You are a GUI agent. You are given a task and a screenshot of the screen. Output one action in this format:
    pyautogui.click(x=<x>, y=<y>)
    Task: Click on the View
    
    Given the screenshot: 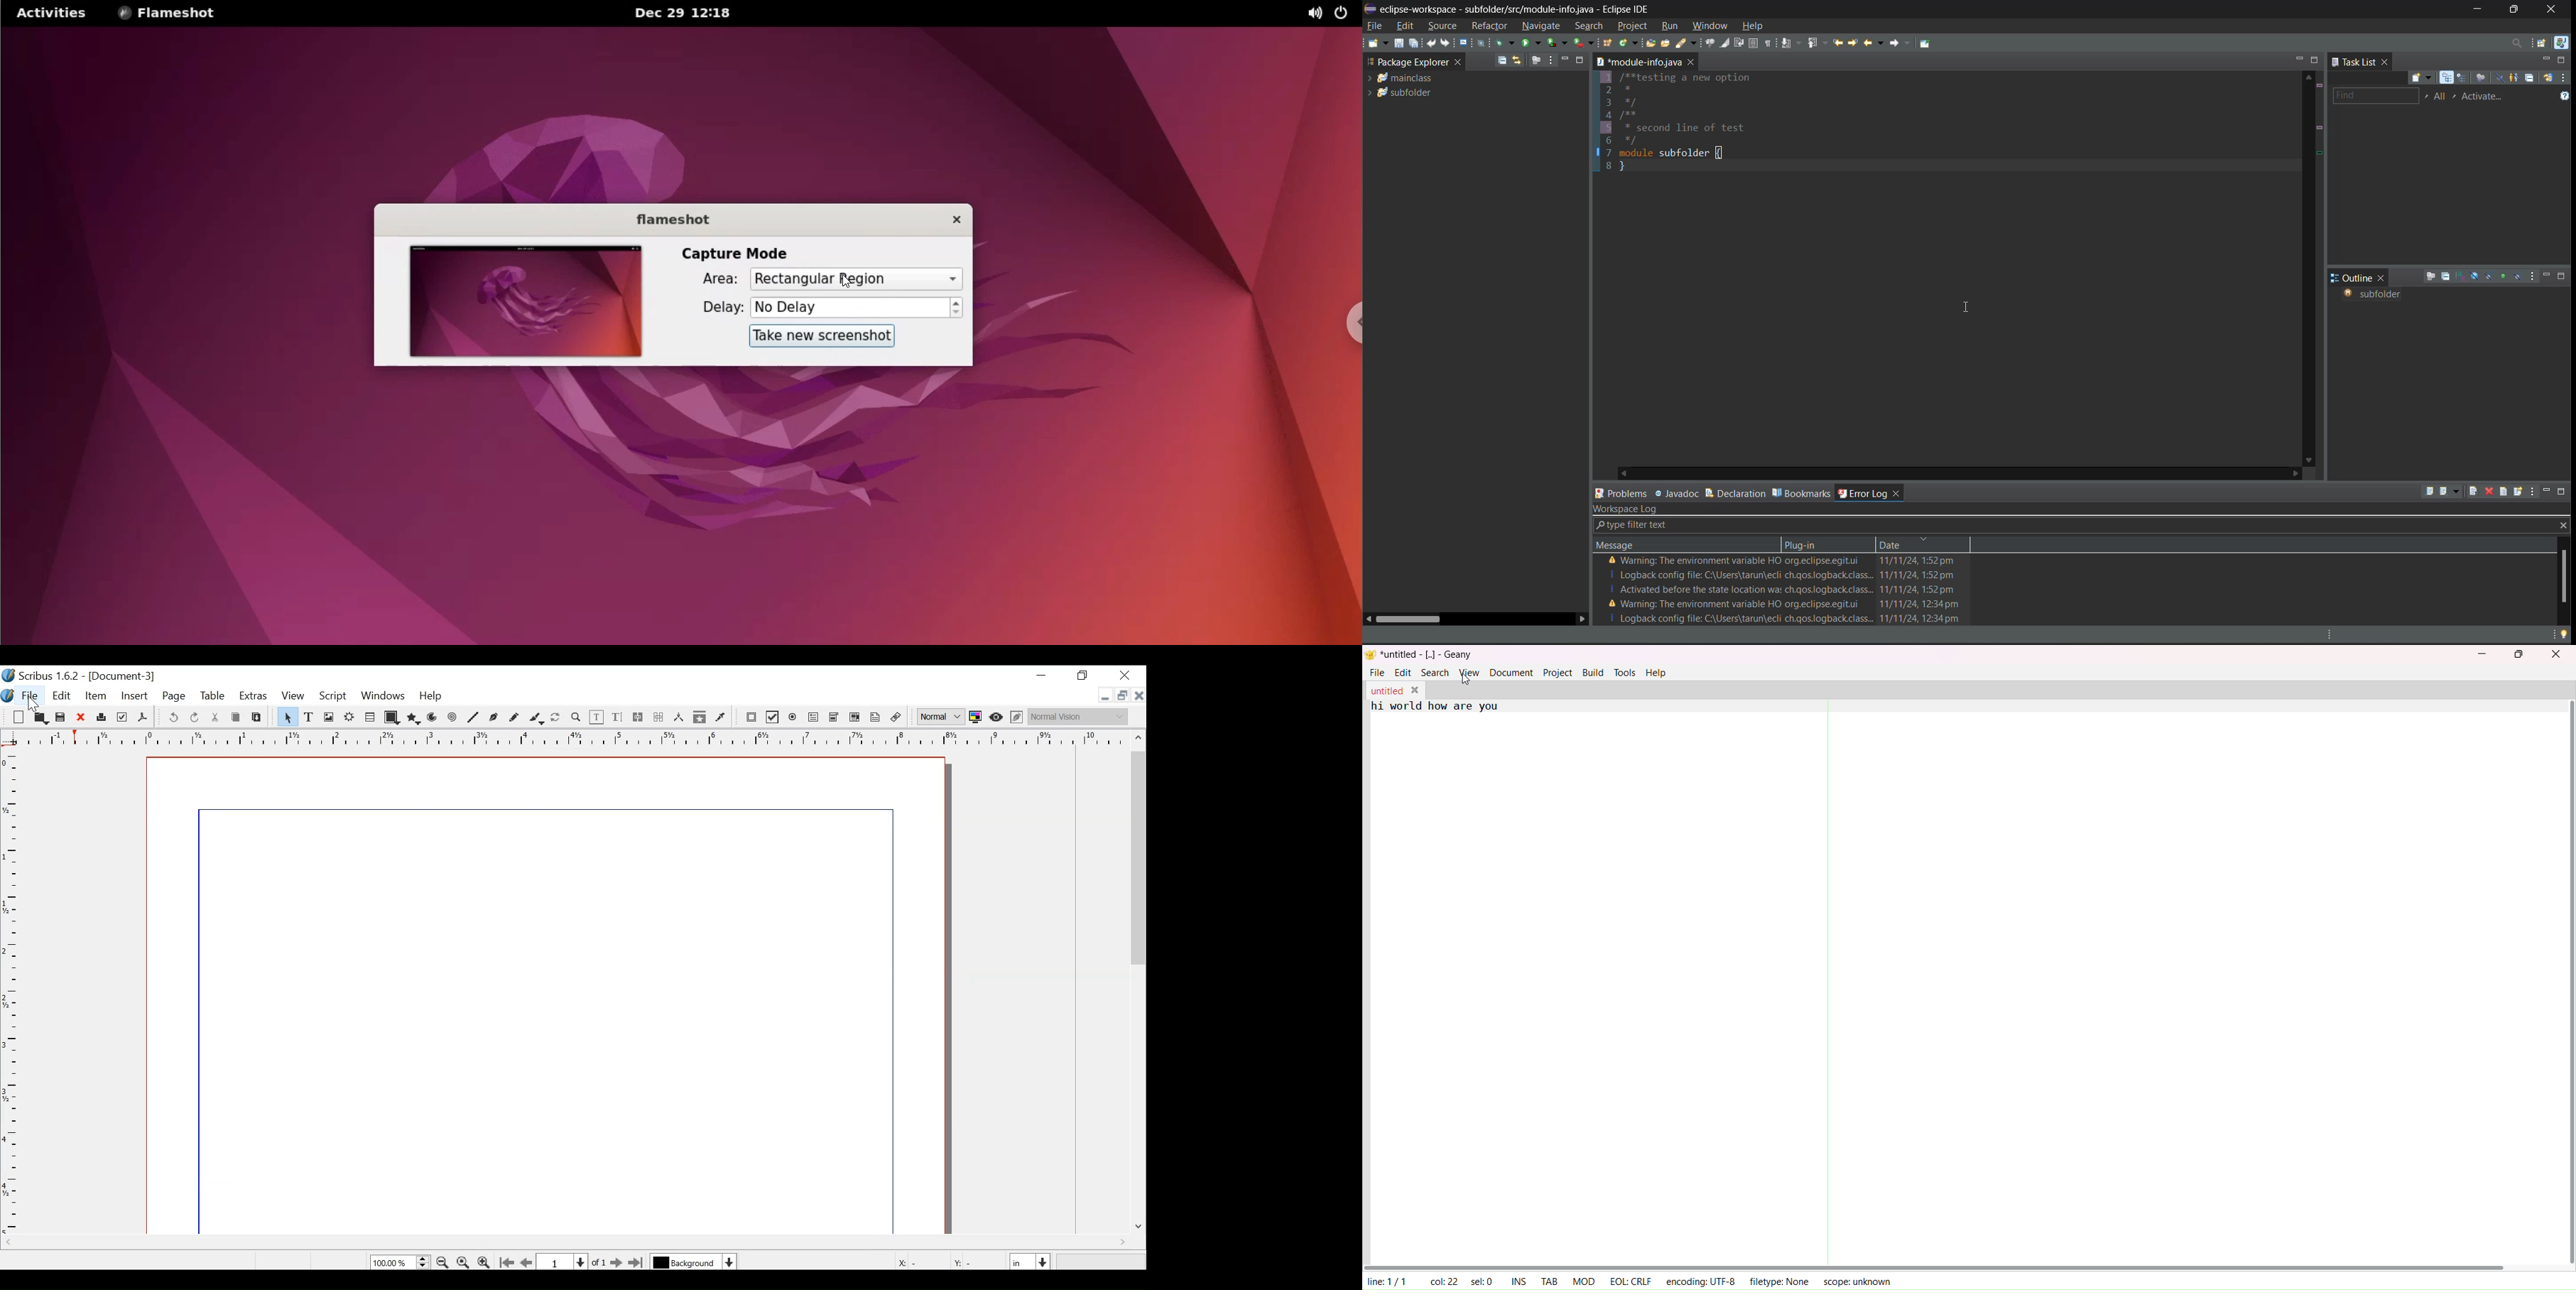 What is the action you would take?
    pyautogui.click(x=293, y=696)
    